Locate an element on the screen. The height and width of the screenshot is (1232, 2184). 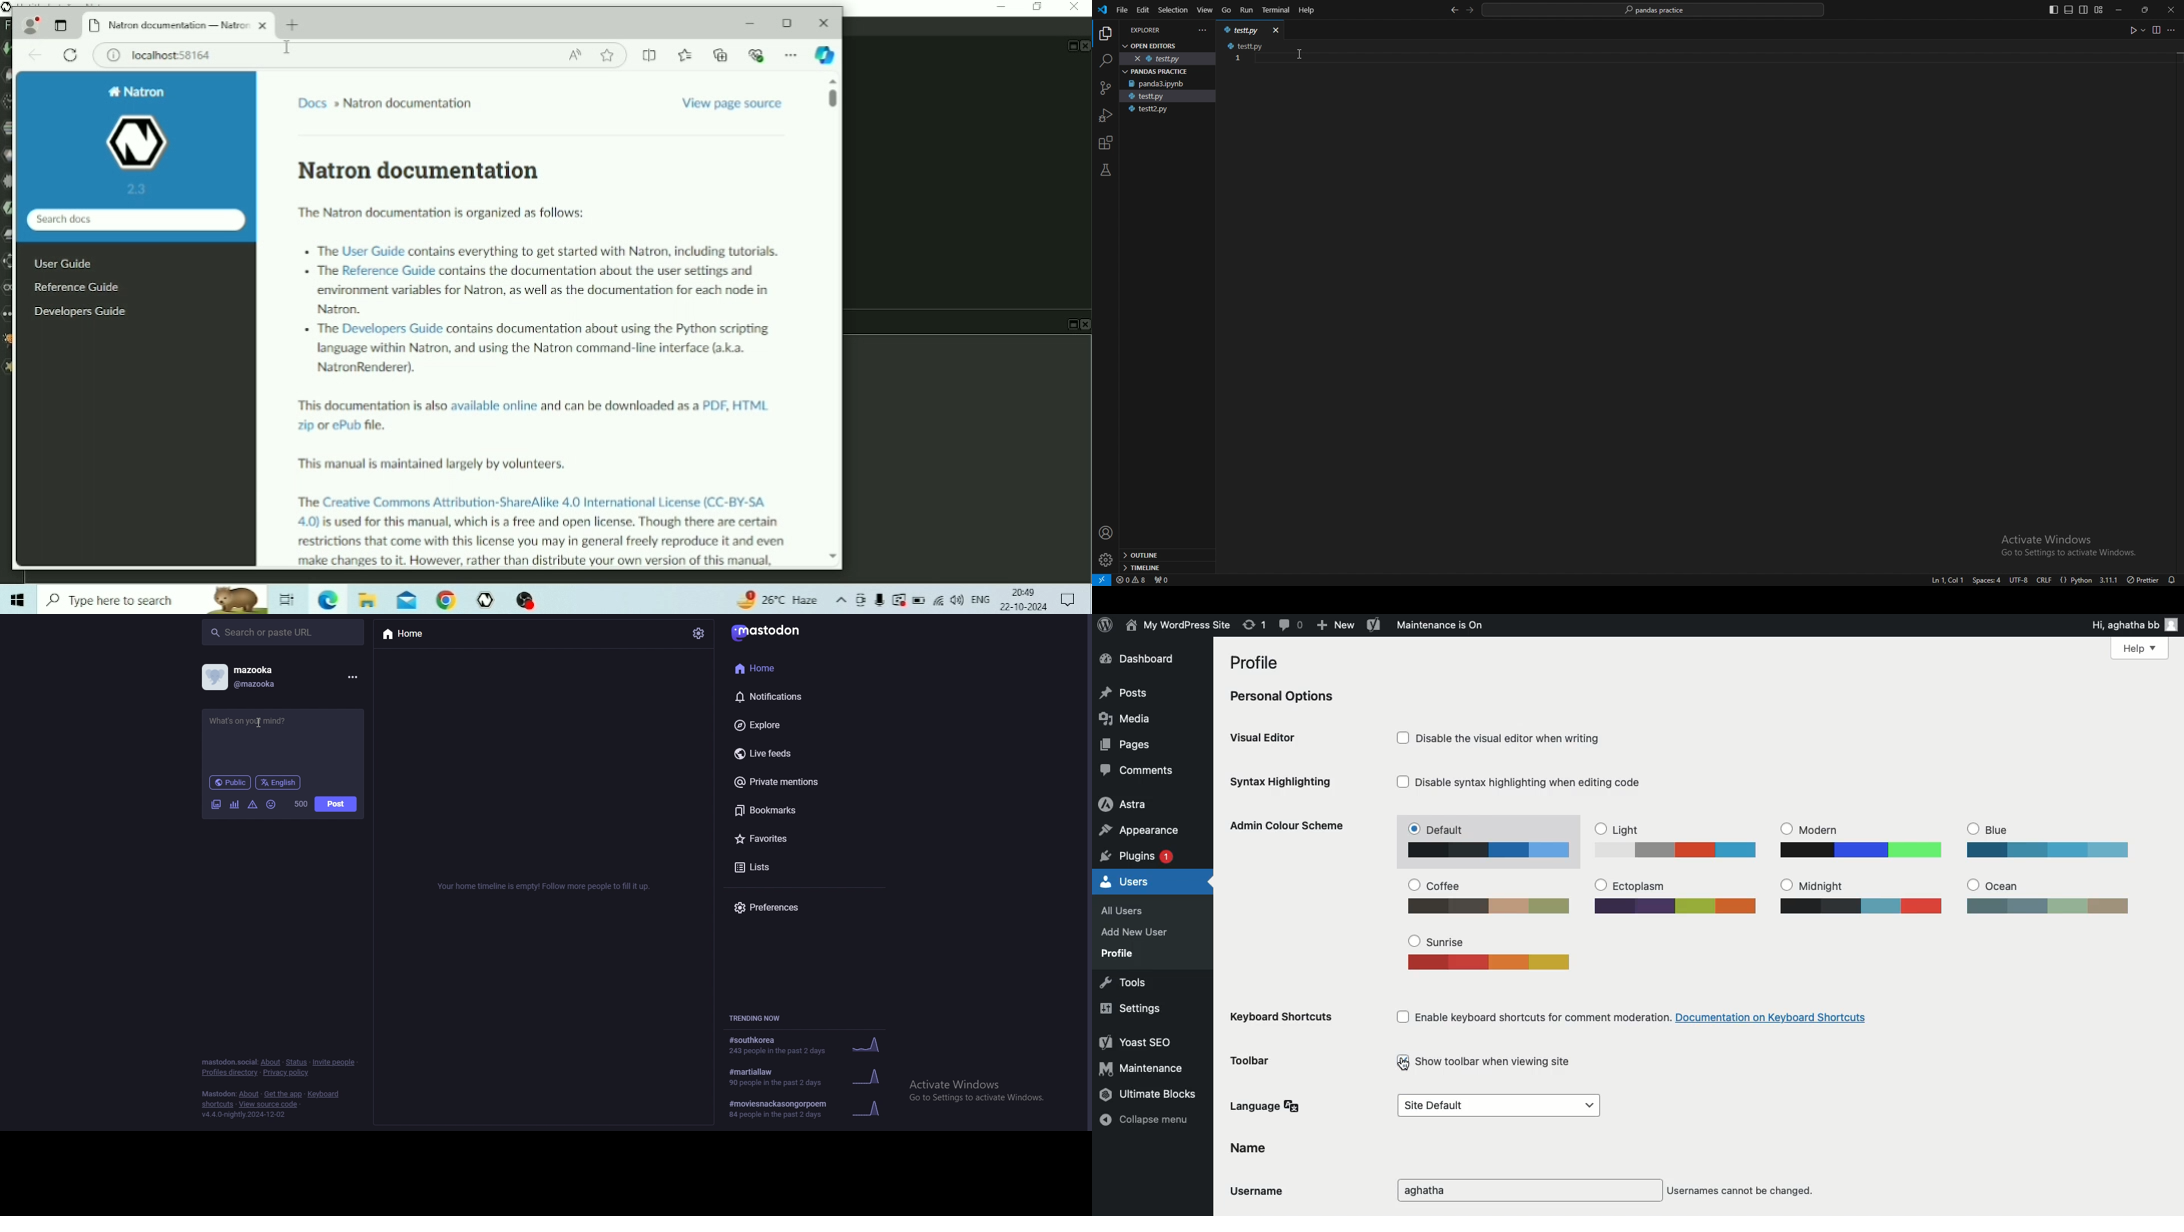
Collapse menu is located at coordinates (1144, 1120).